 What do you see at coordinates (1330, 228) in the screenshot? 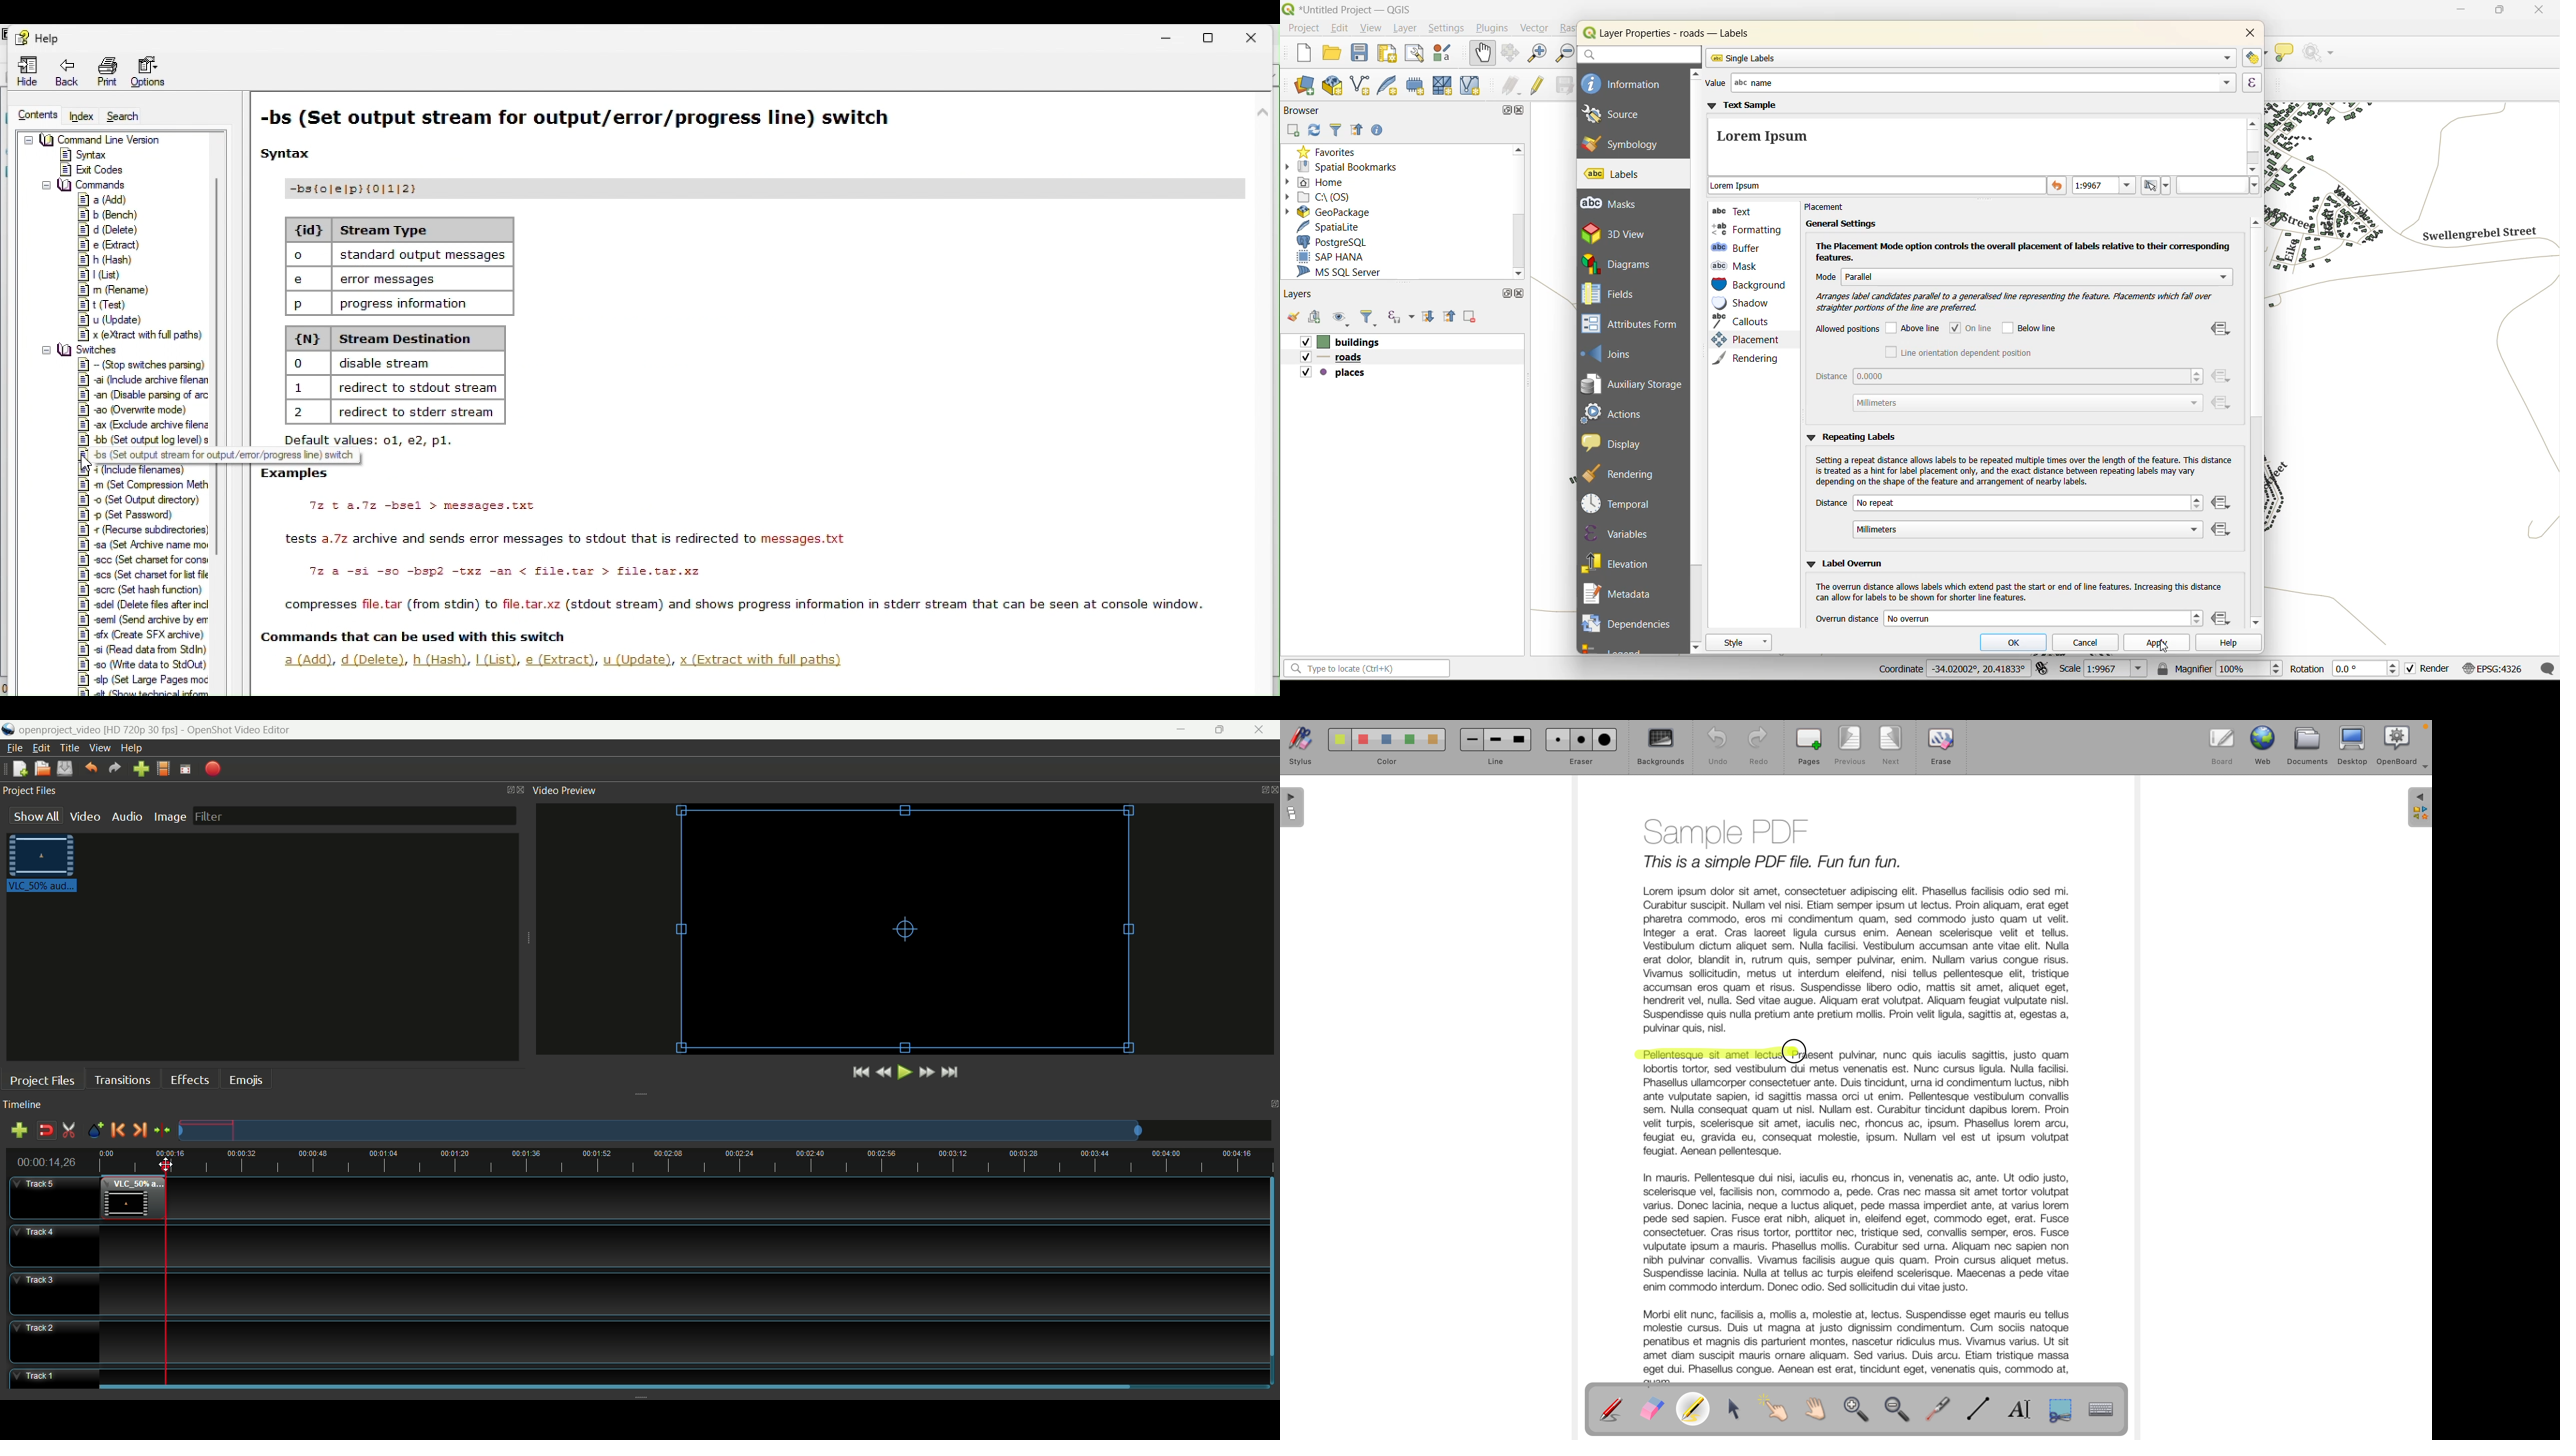
I see `spatialite` at bounding box center [1330, 228].